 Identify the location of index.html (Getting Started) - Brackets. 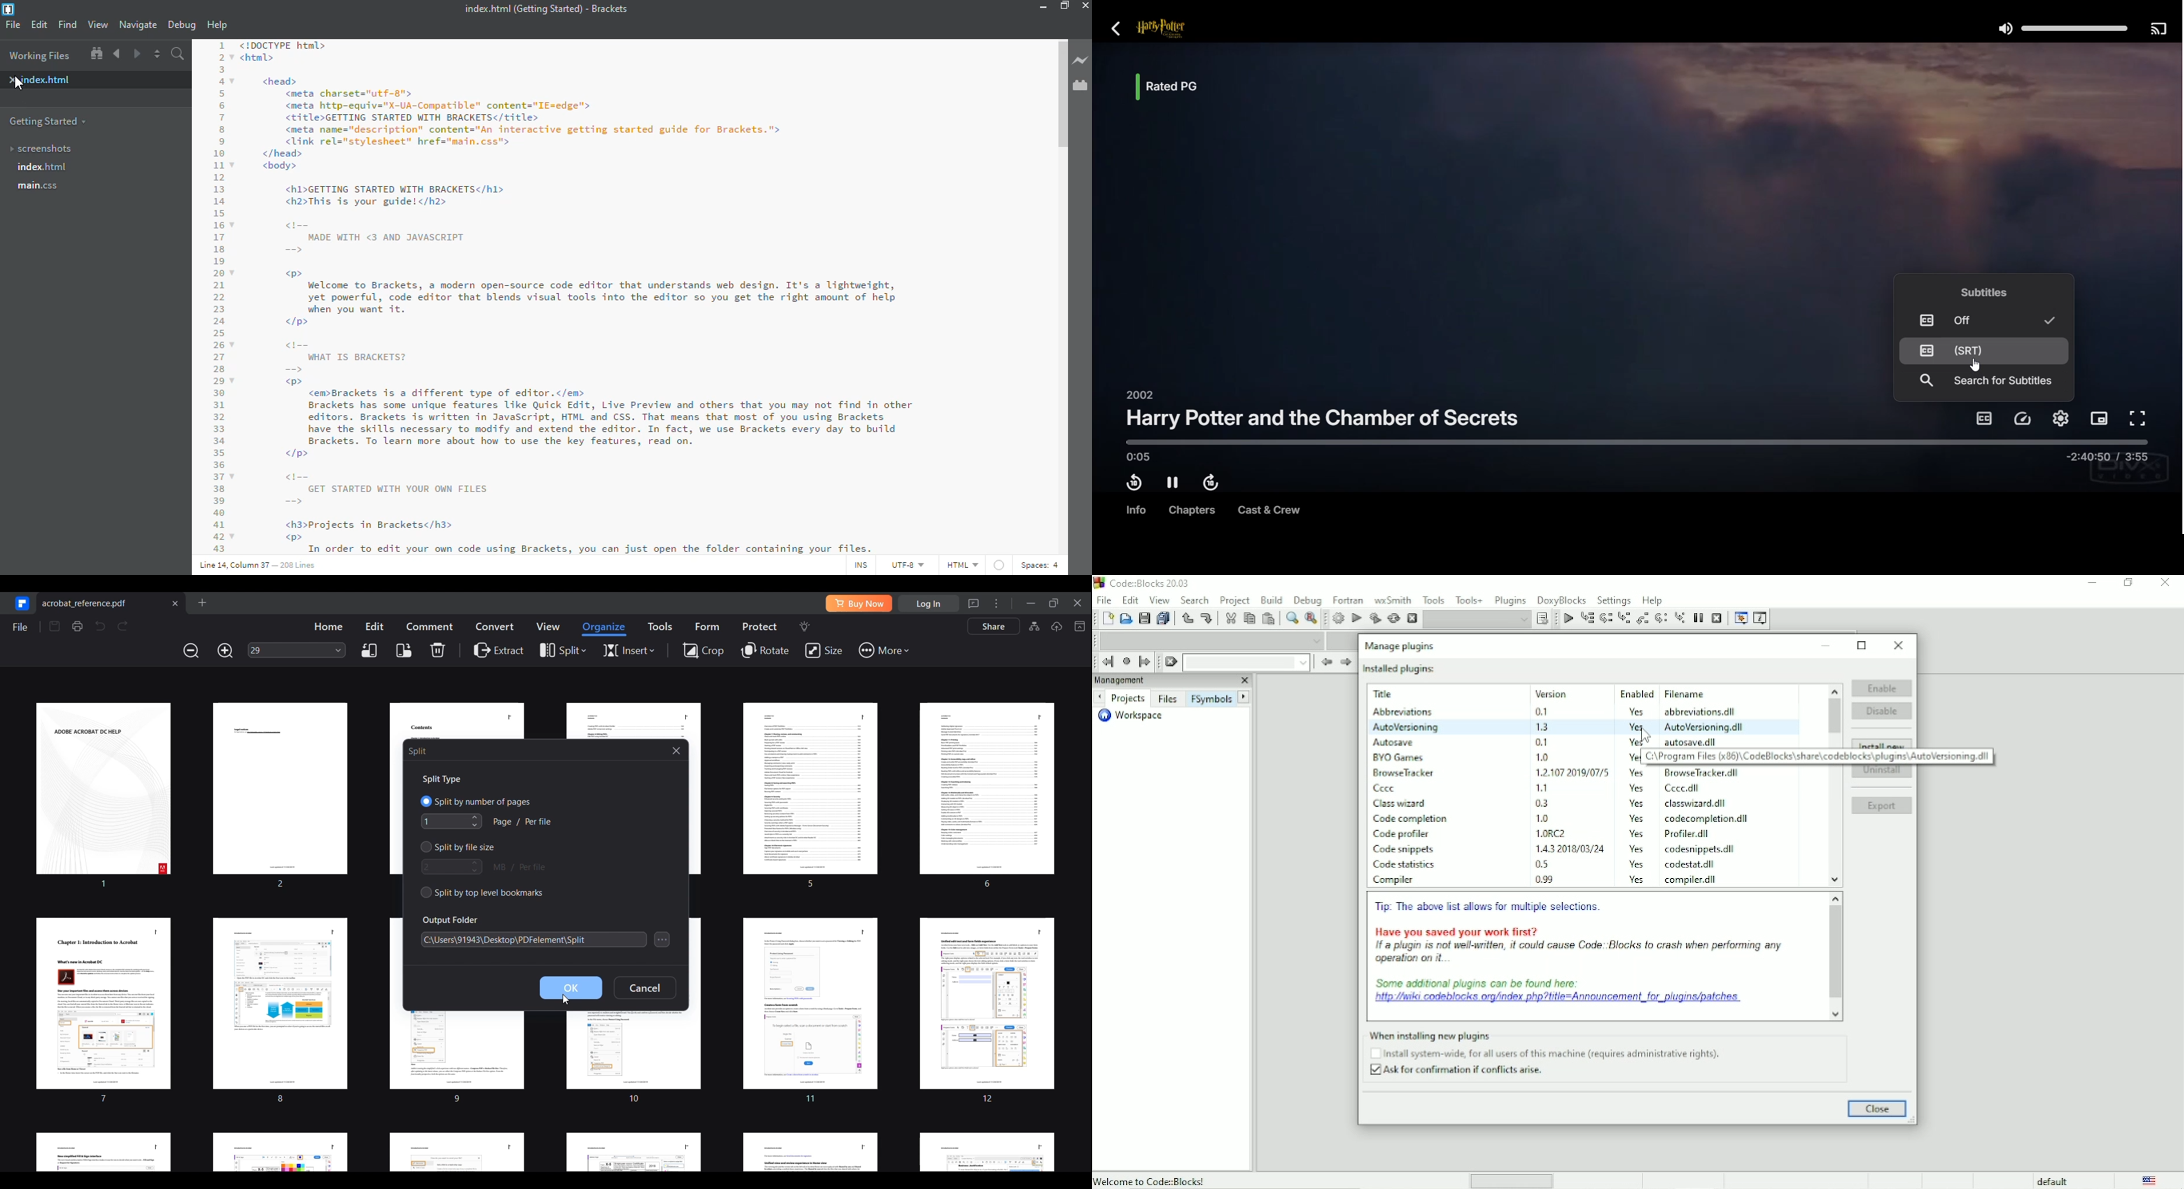
(550, 8).